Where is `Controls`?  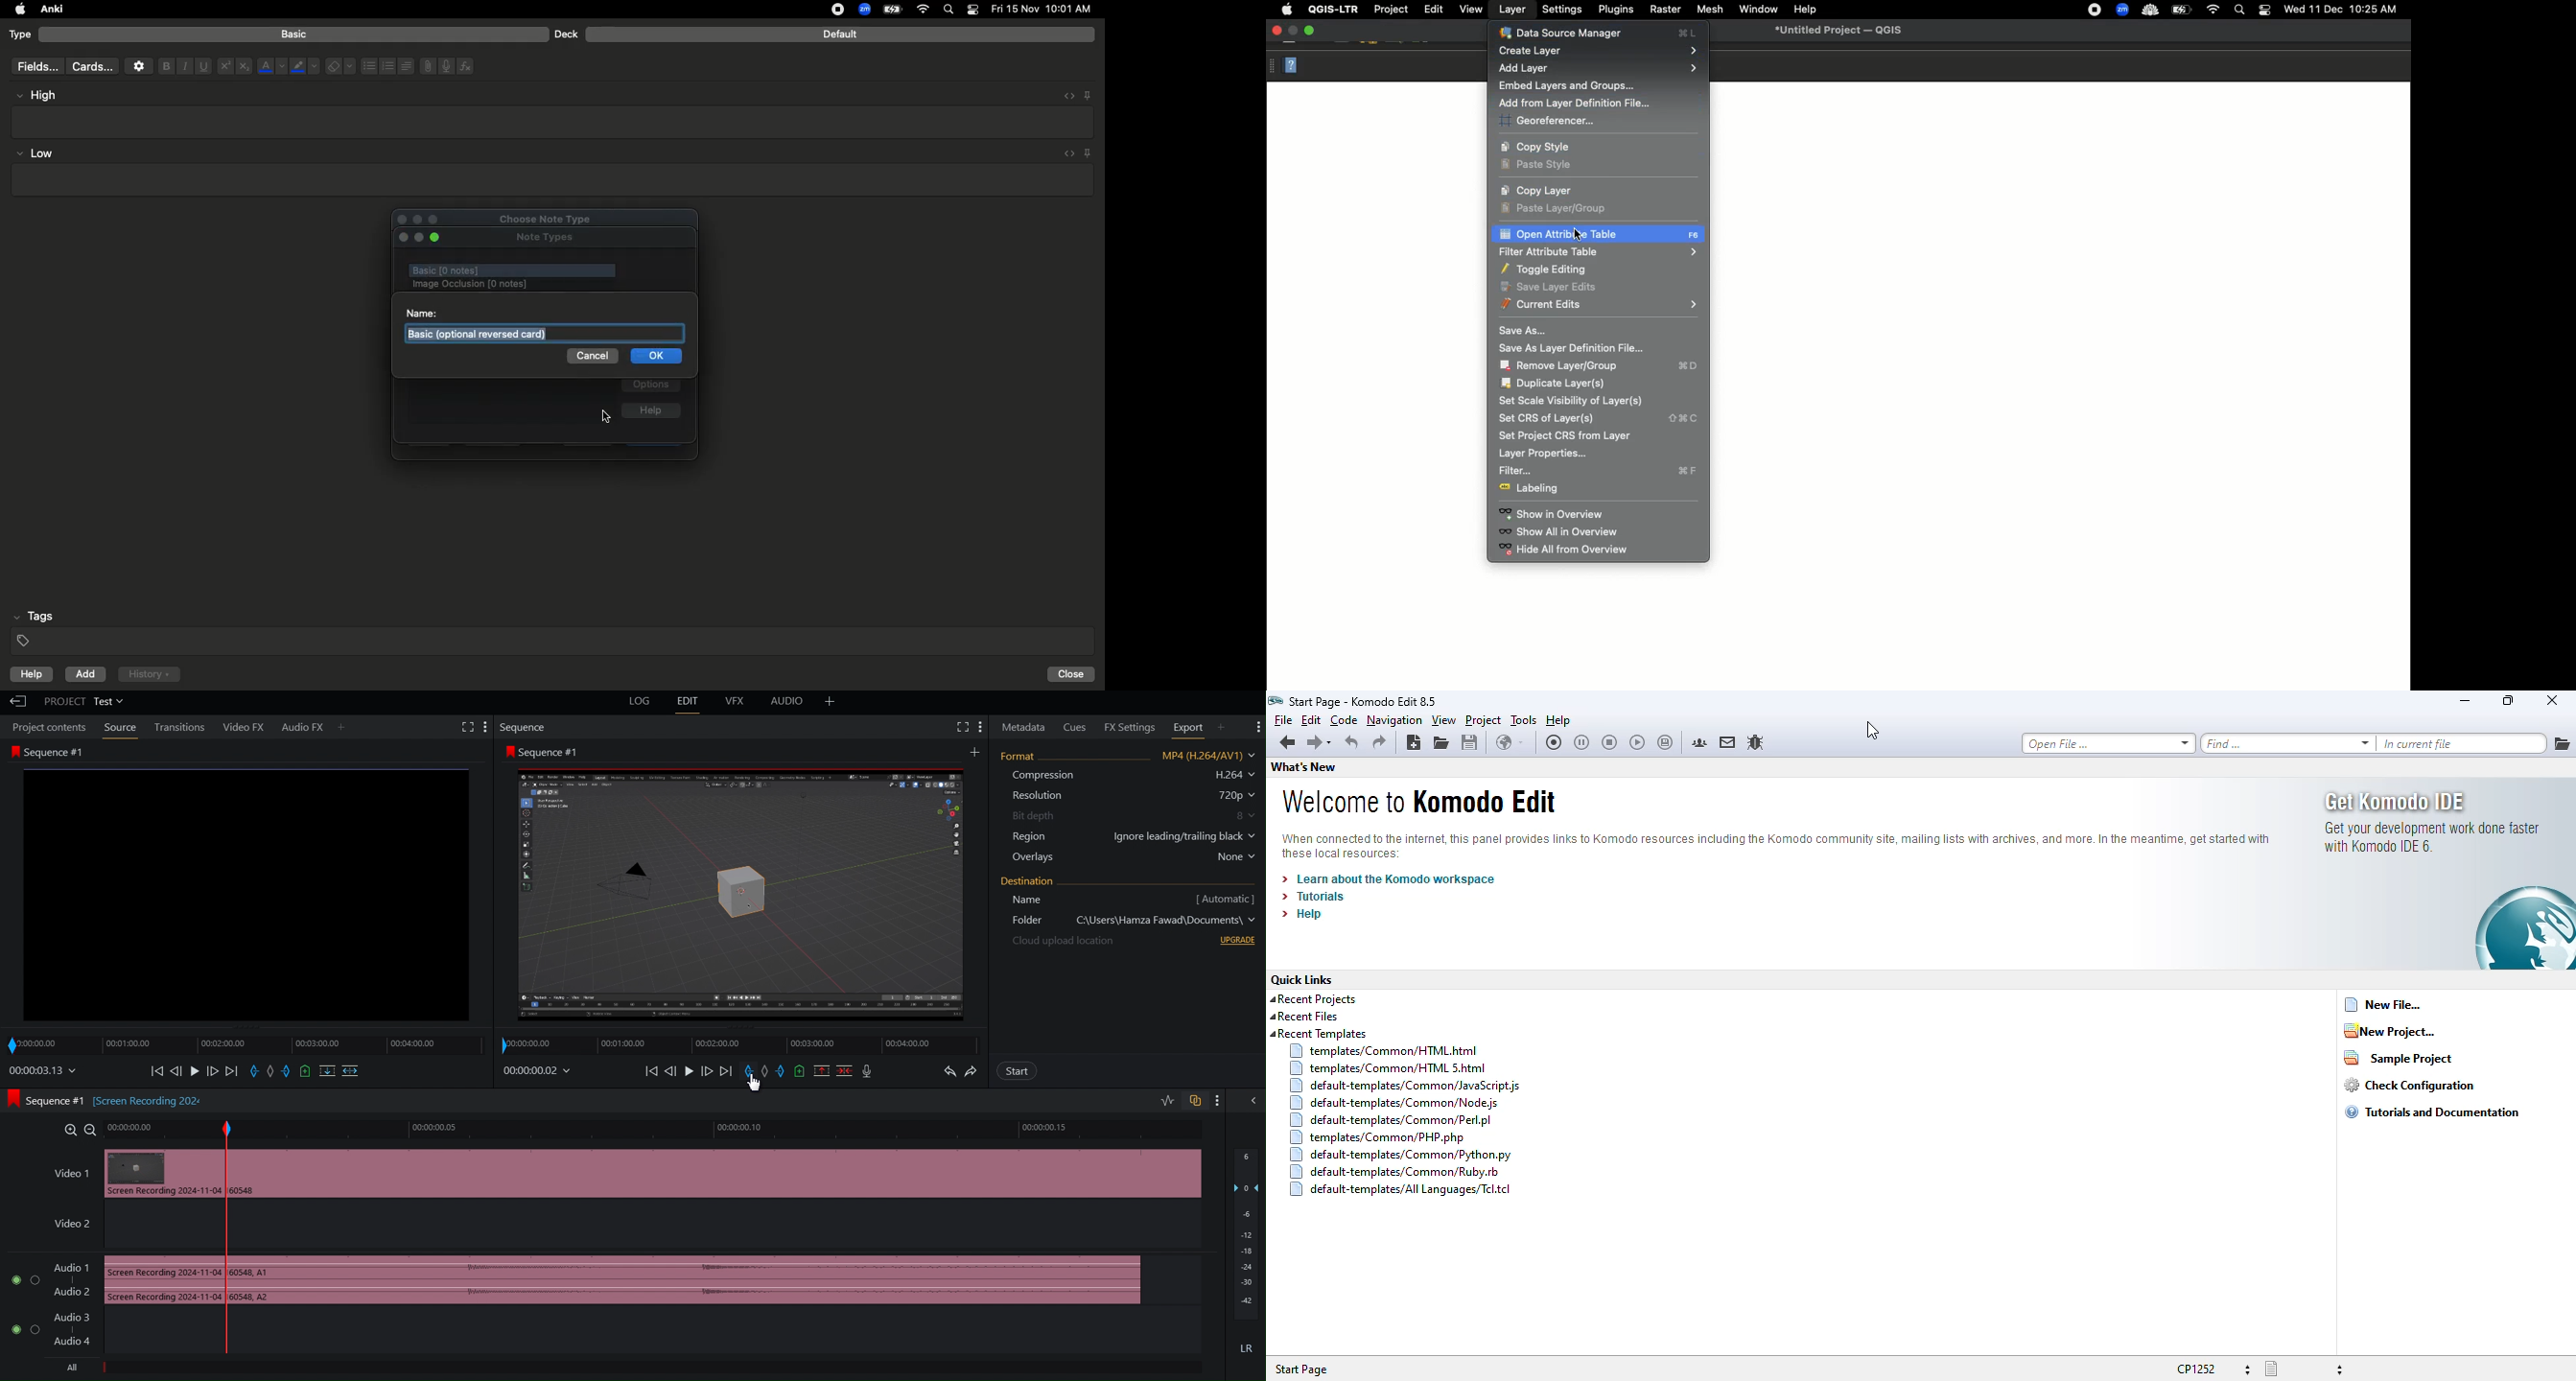
Controls is located at coordinates (259, 1074).